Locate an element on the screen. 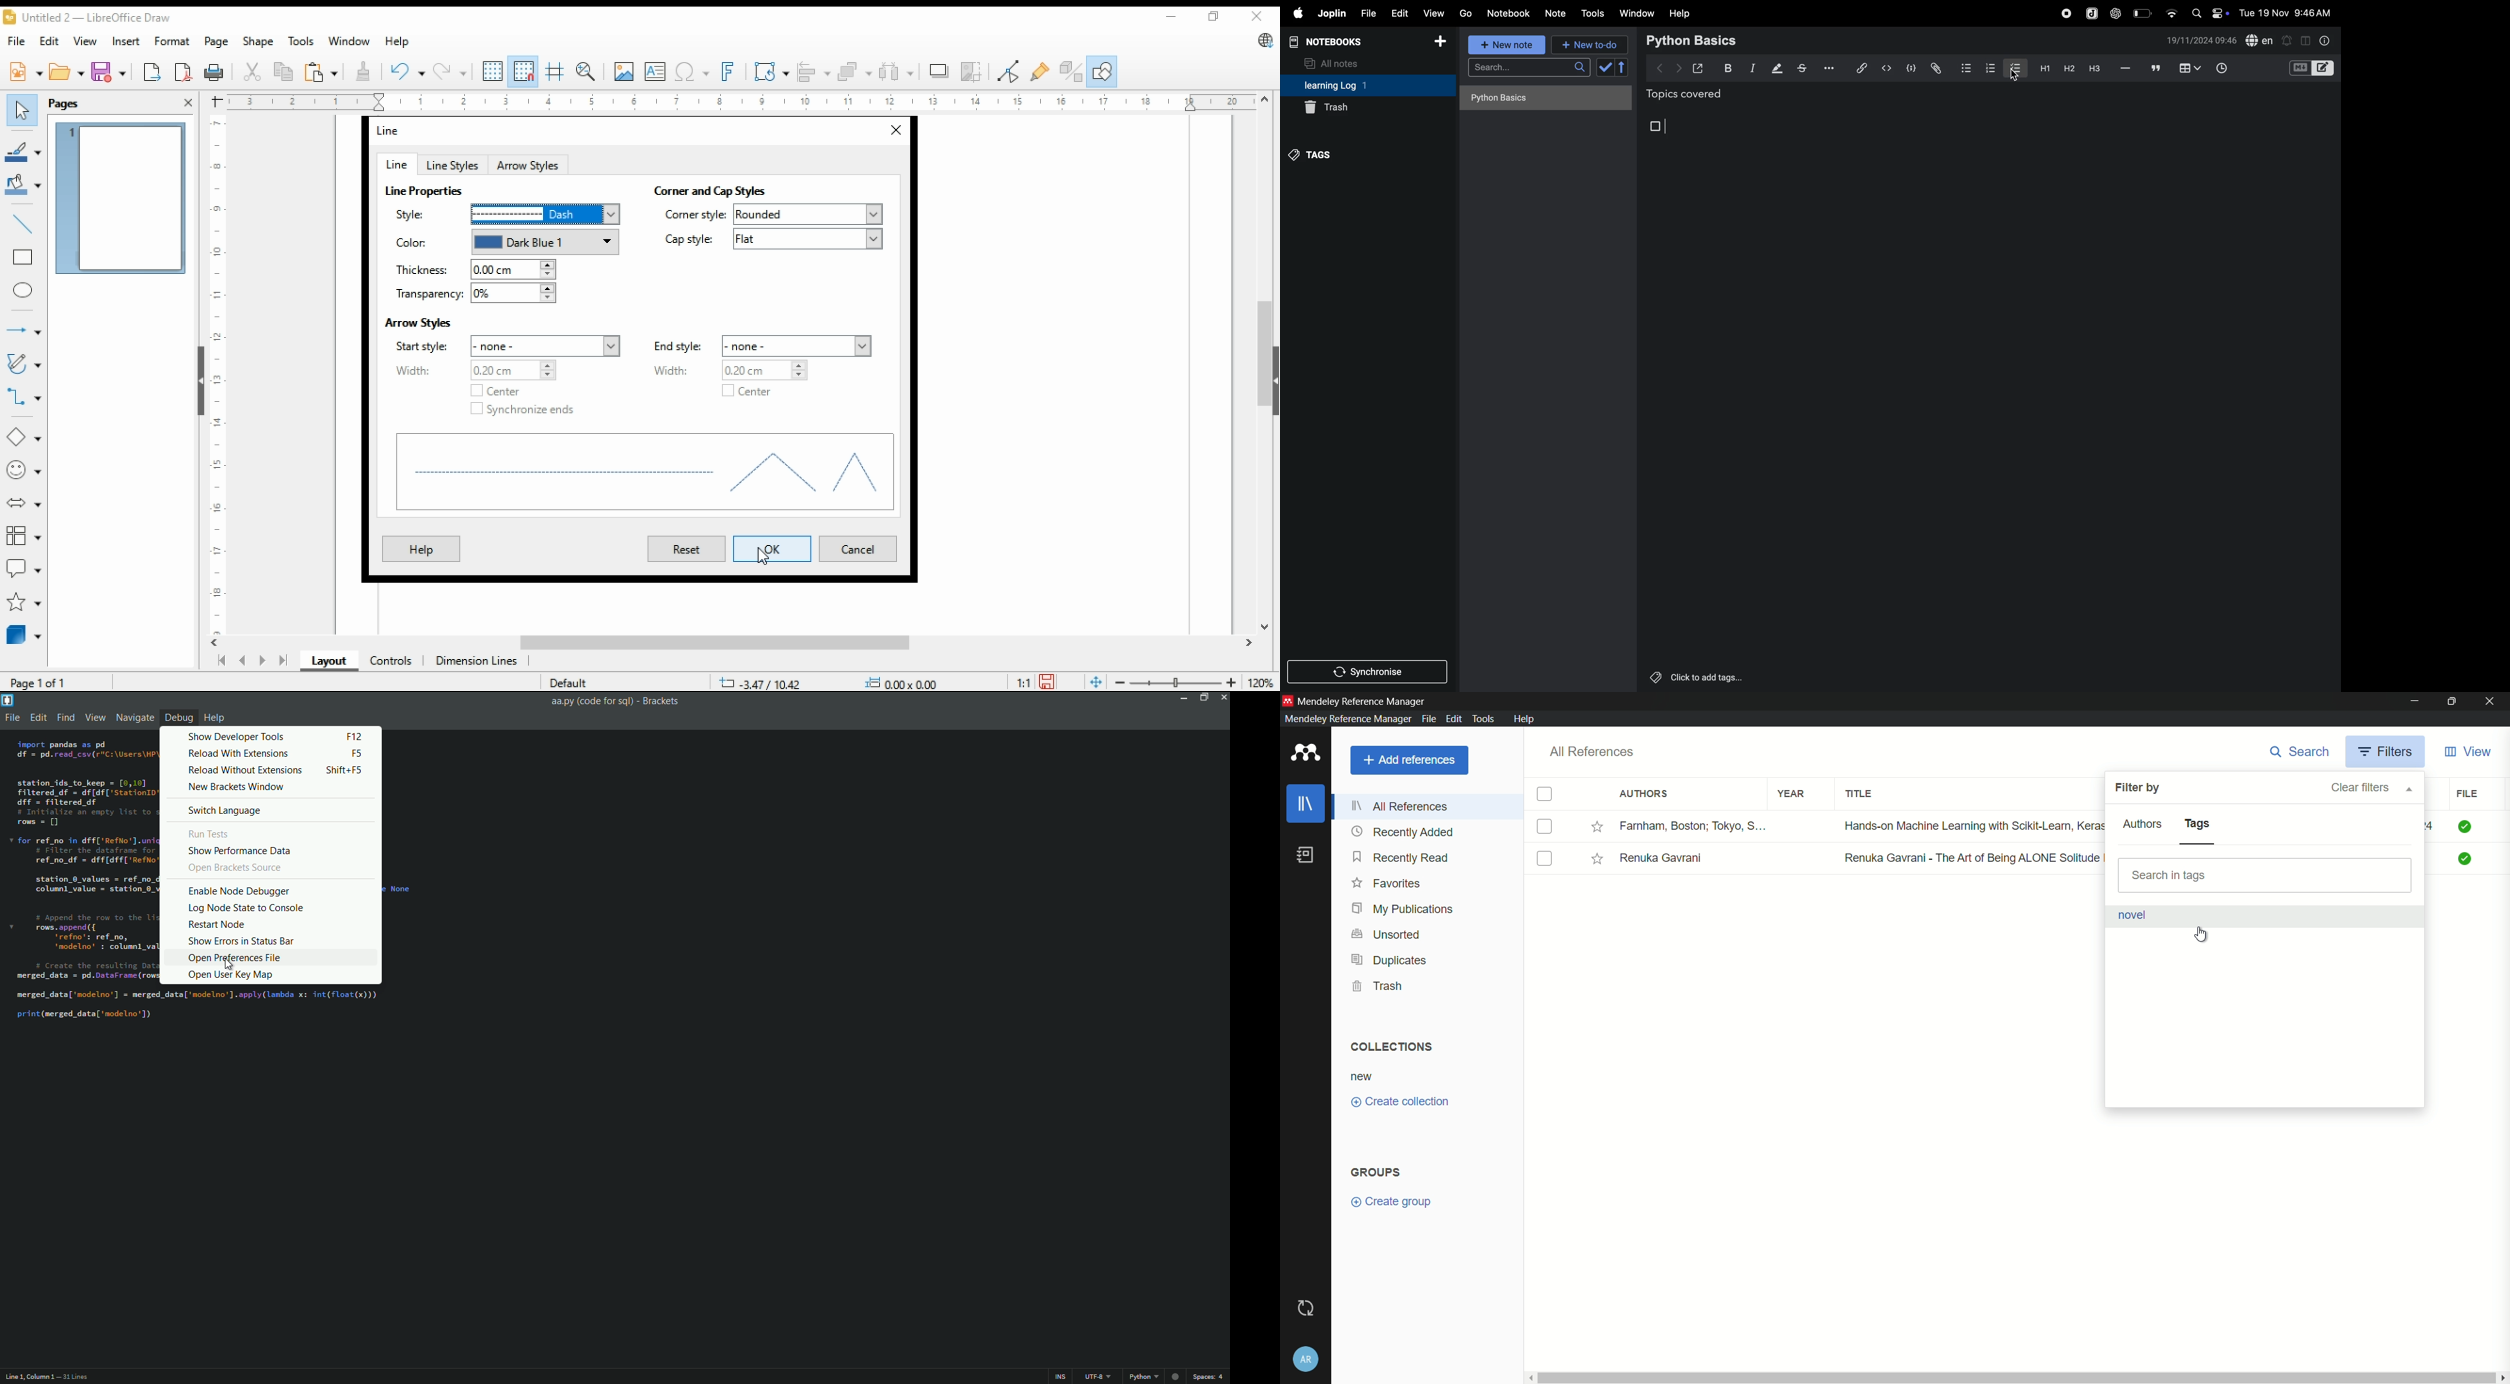 This screenshot has height=1400, width=2520. spell check is located at coordinates (2260, 41).